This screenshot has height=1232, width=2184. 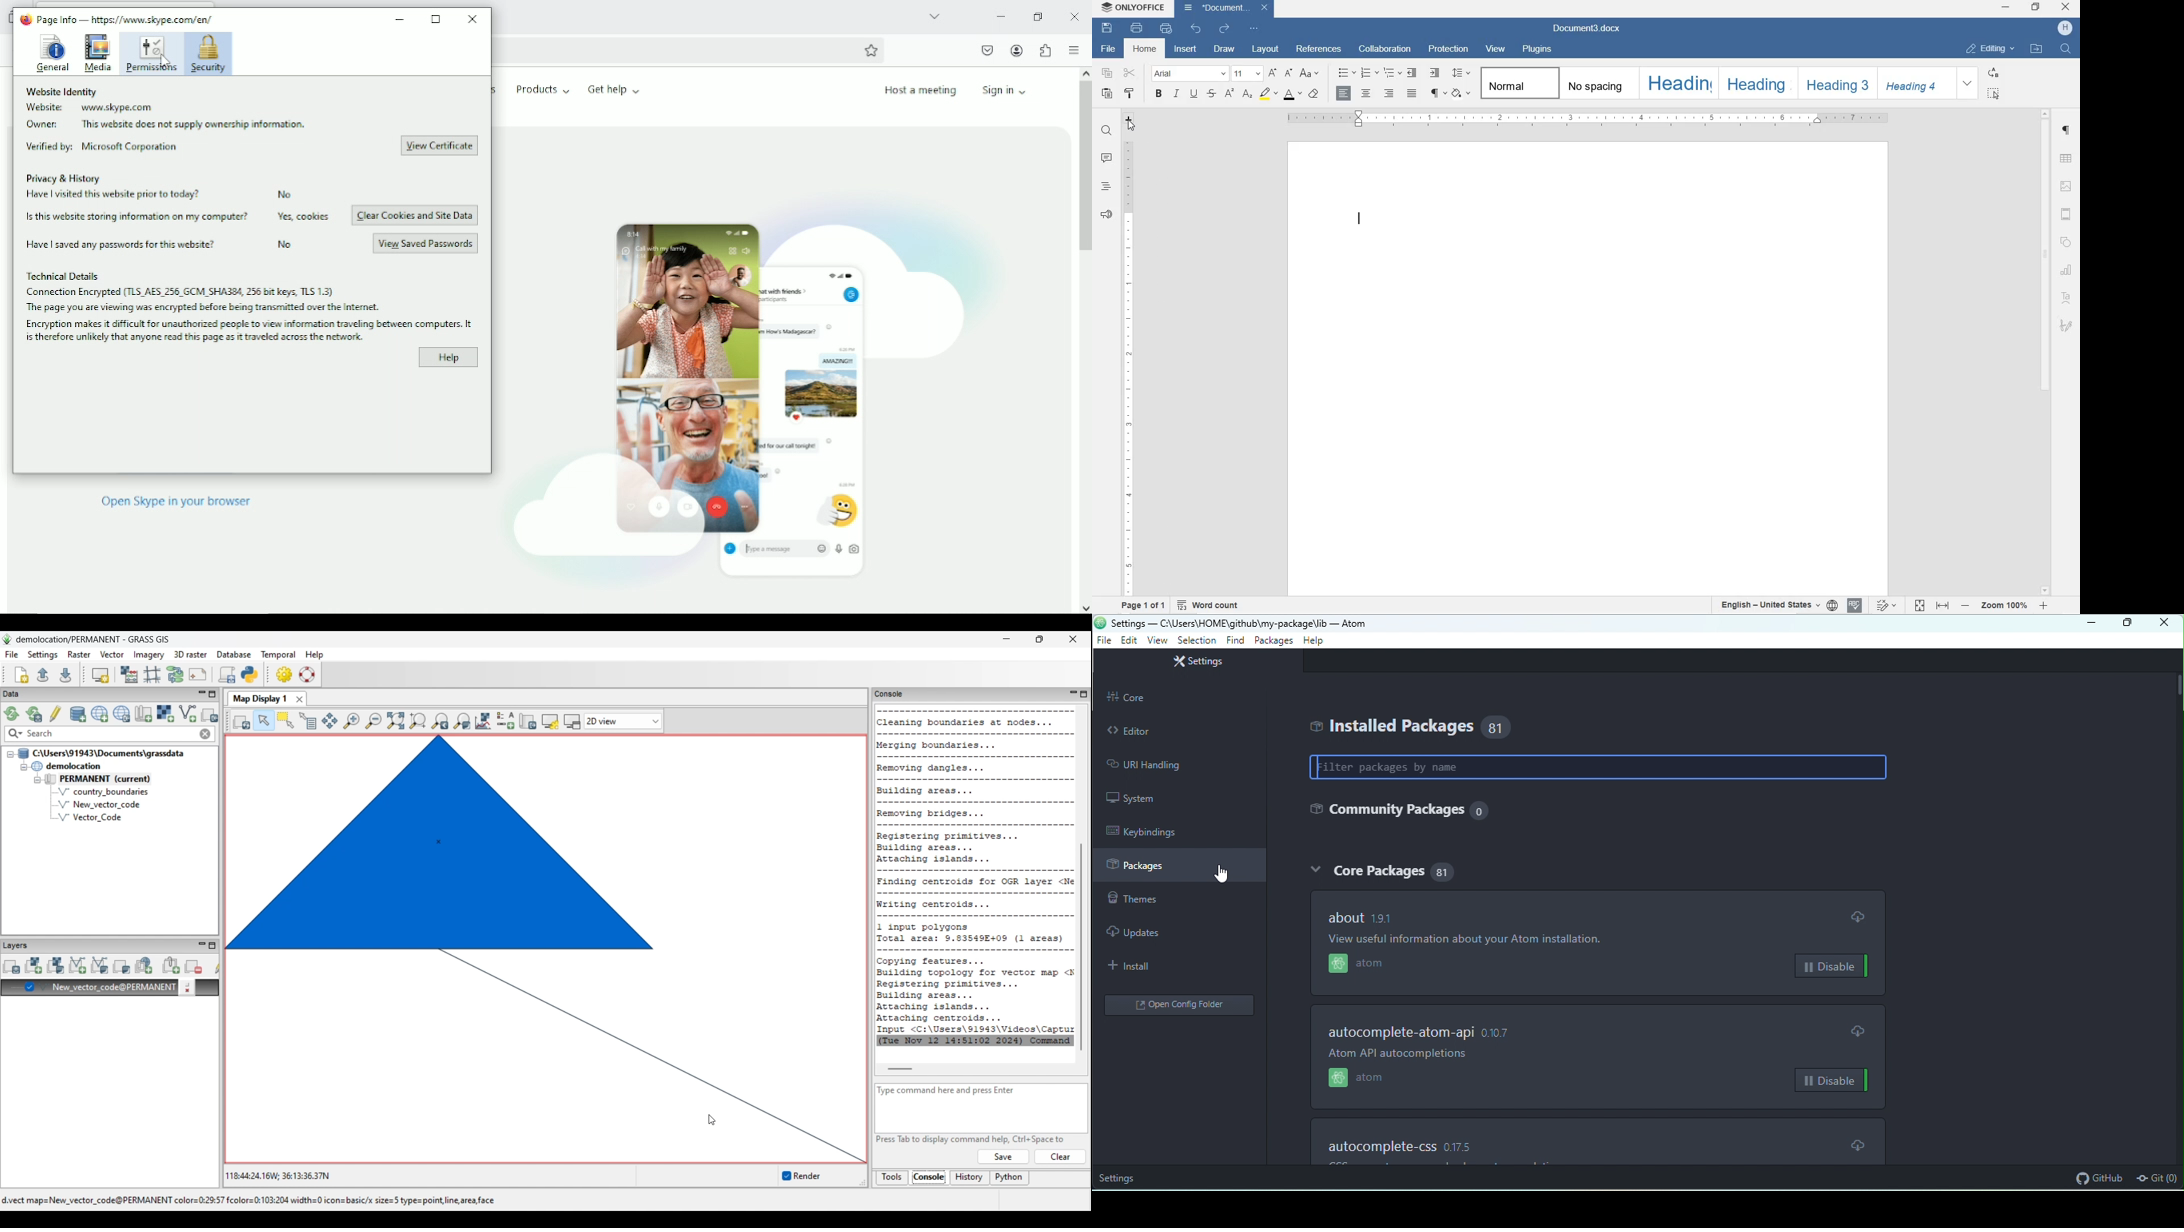 What do you see at coordinates (1210, 606) in the screenshot?
I see `WORD COUNT` at bounding box center [1210, 606].